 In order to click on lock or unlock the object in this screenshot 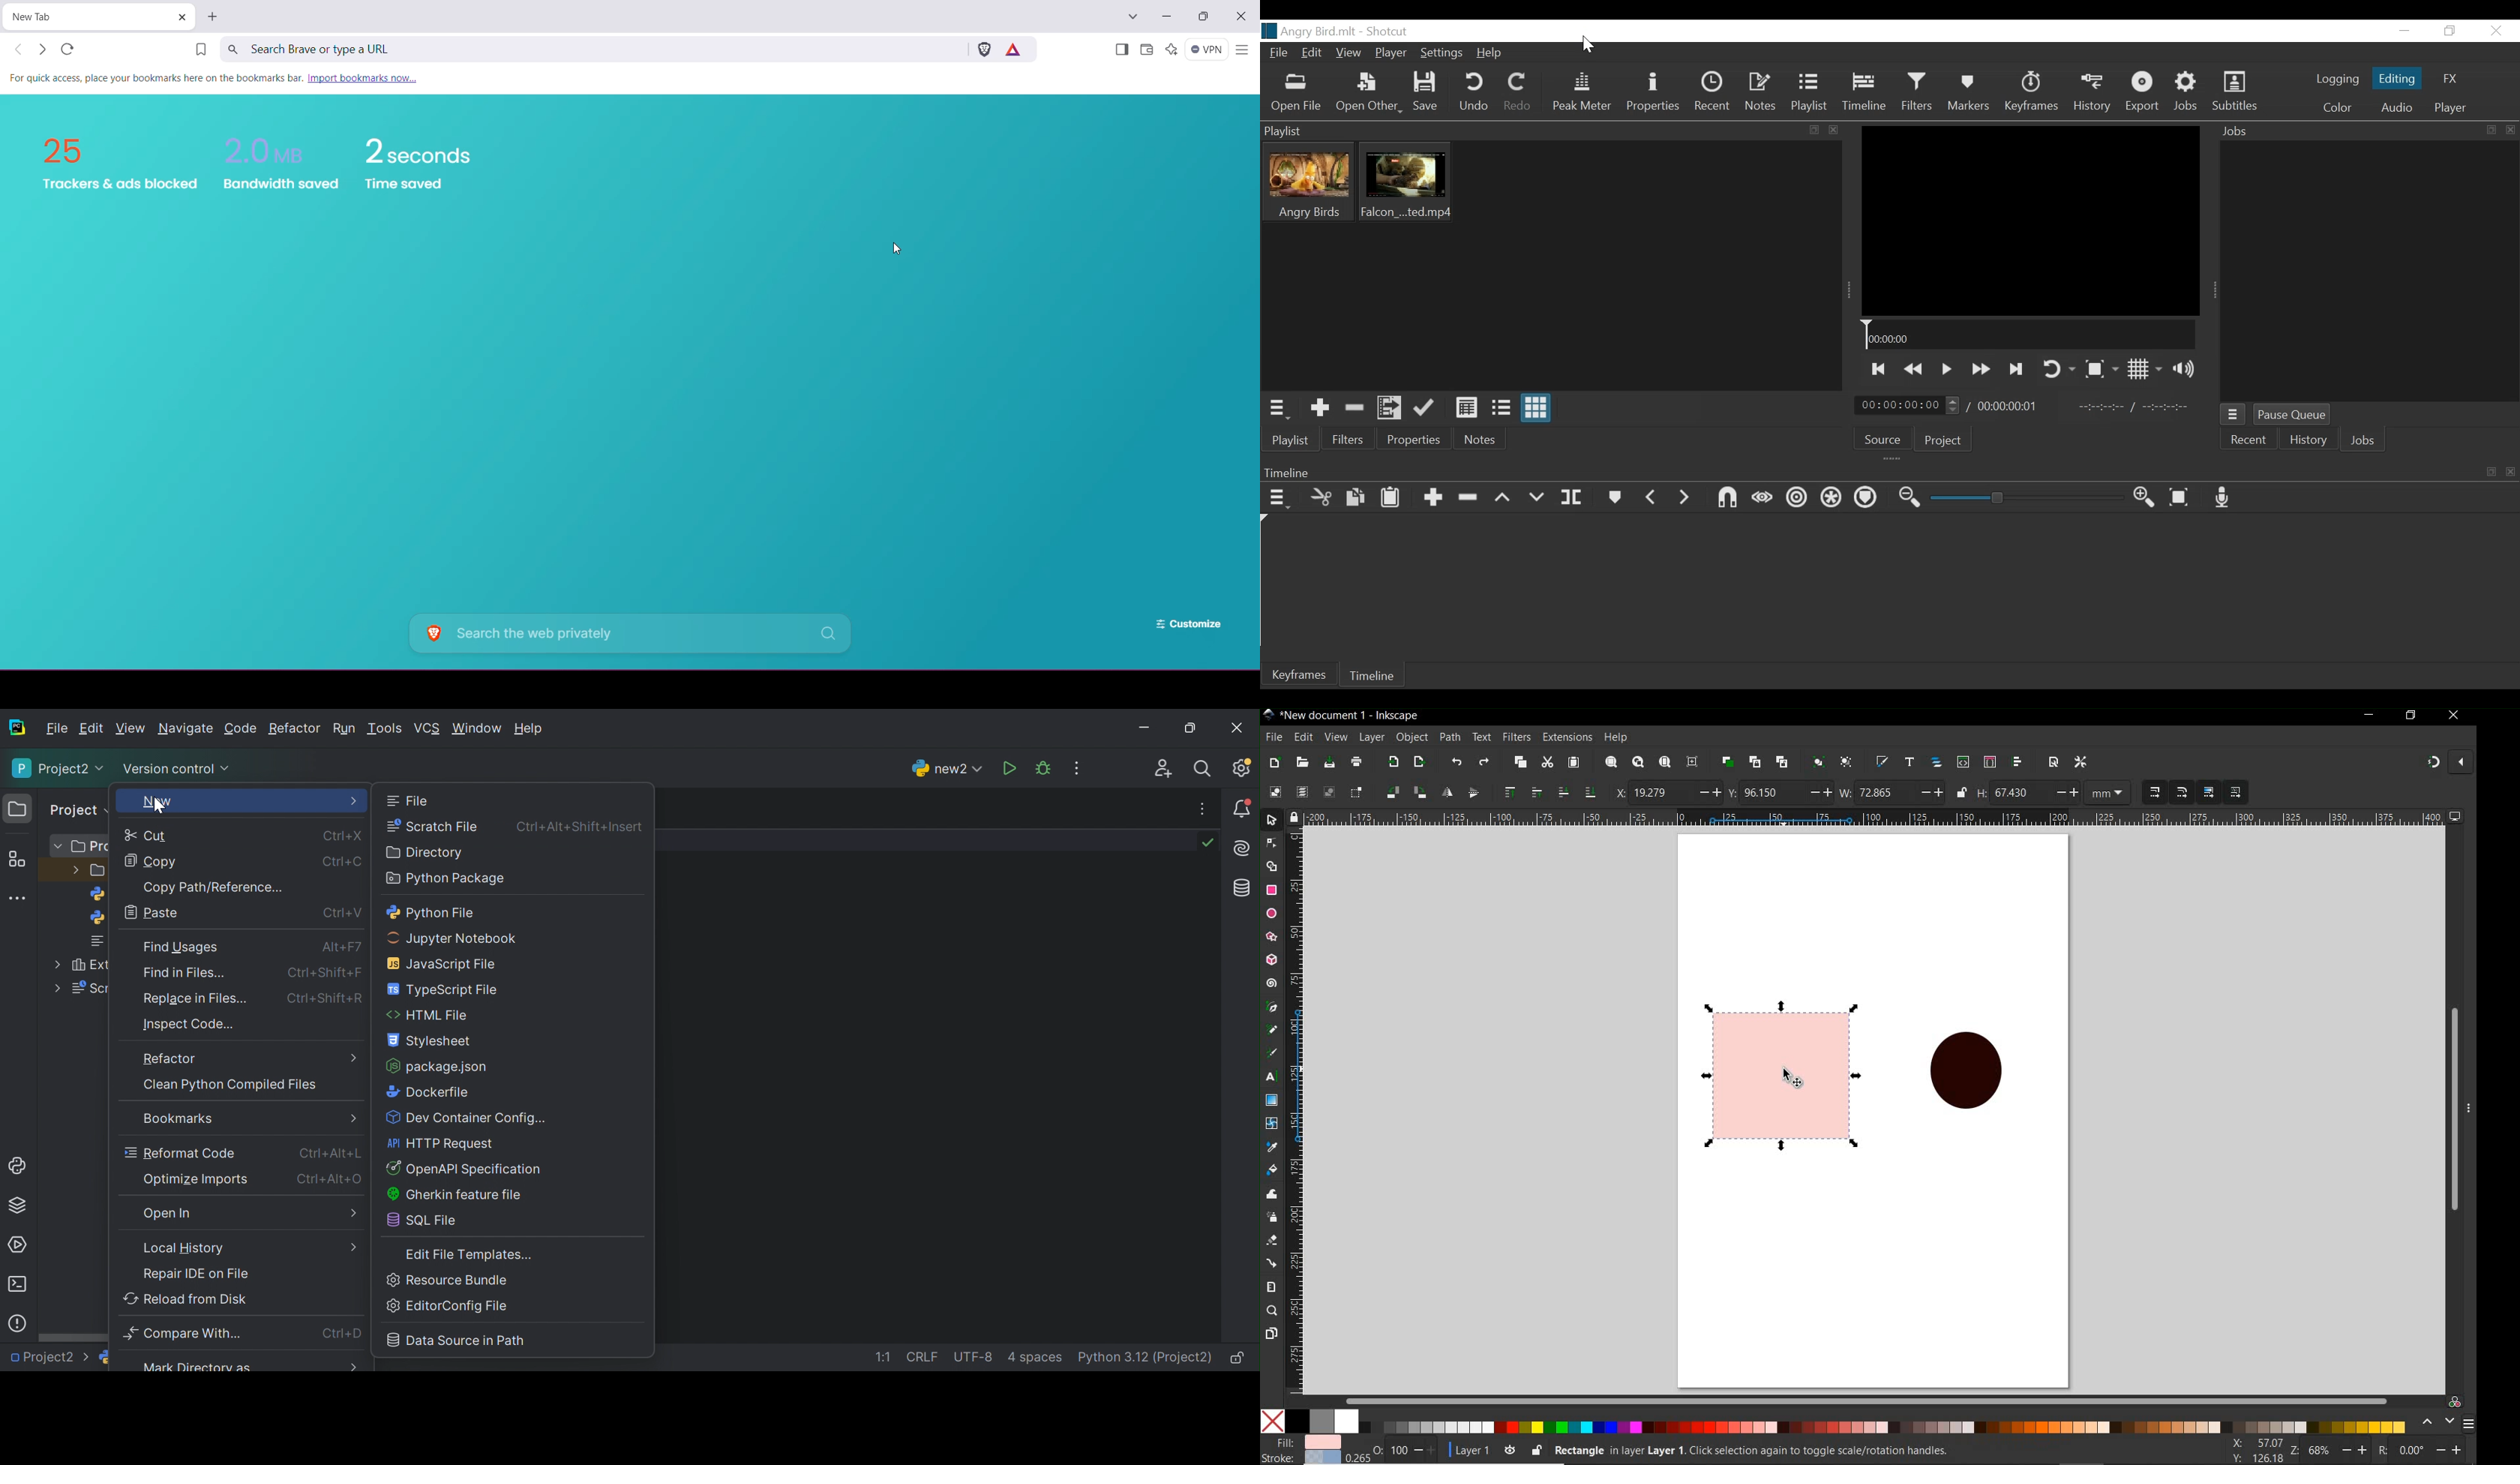, I will do `click(1537, 1450)`.